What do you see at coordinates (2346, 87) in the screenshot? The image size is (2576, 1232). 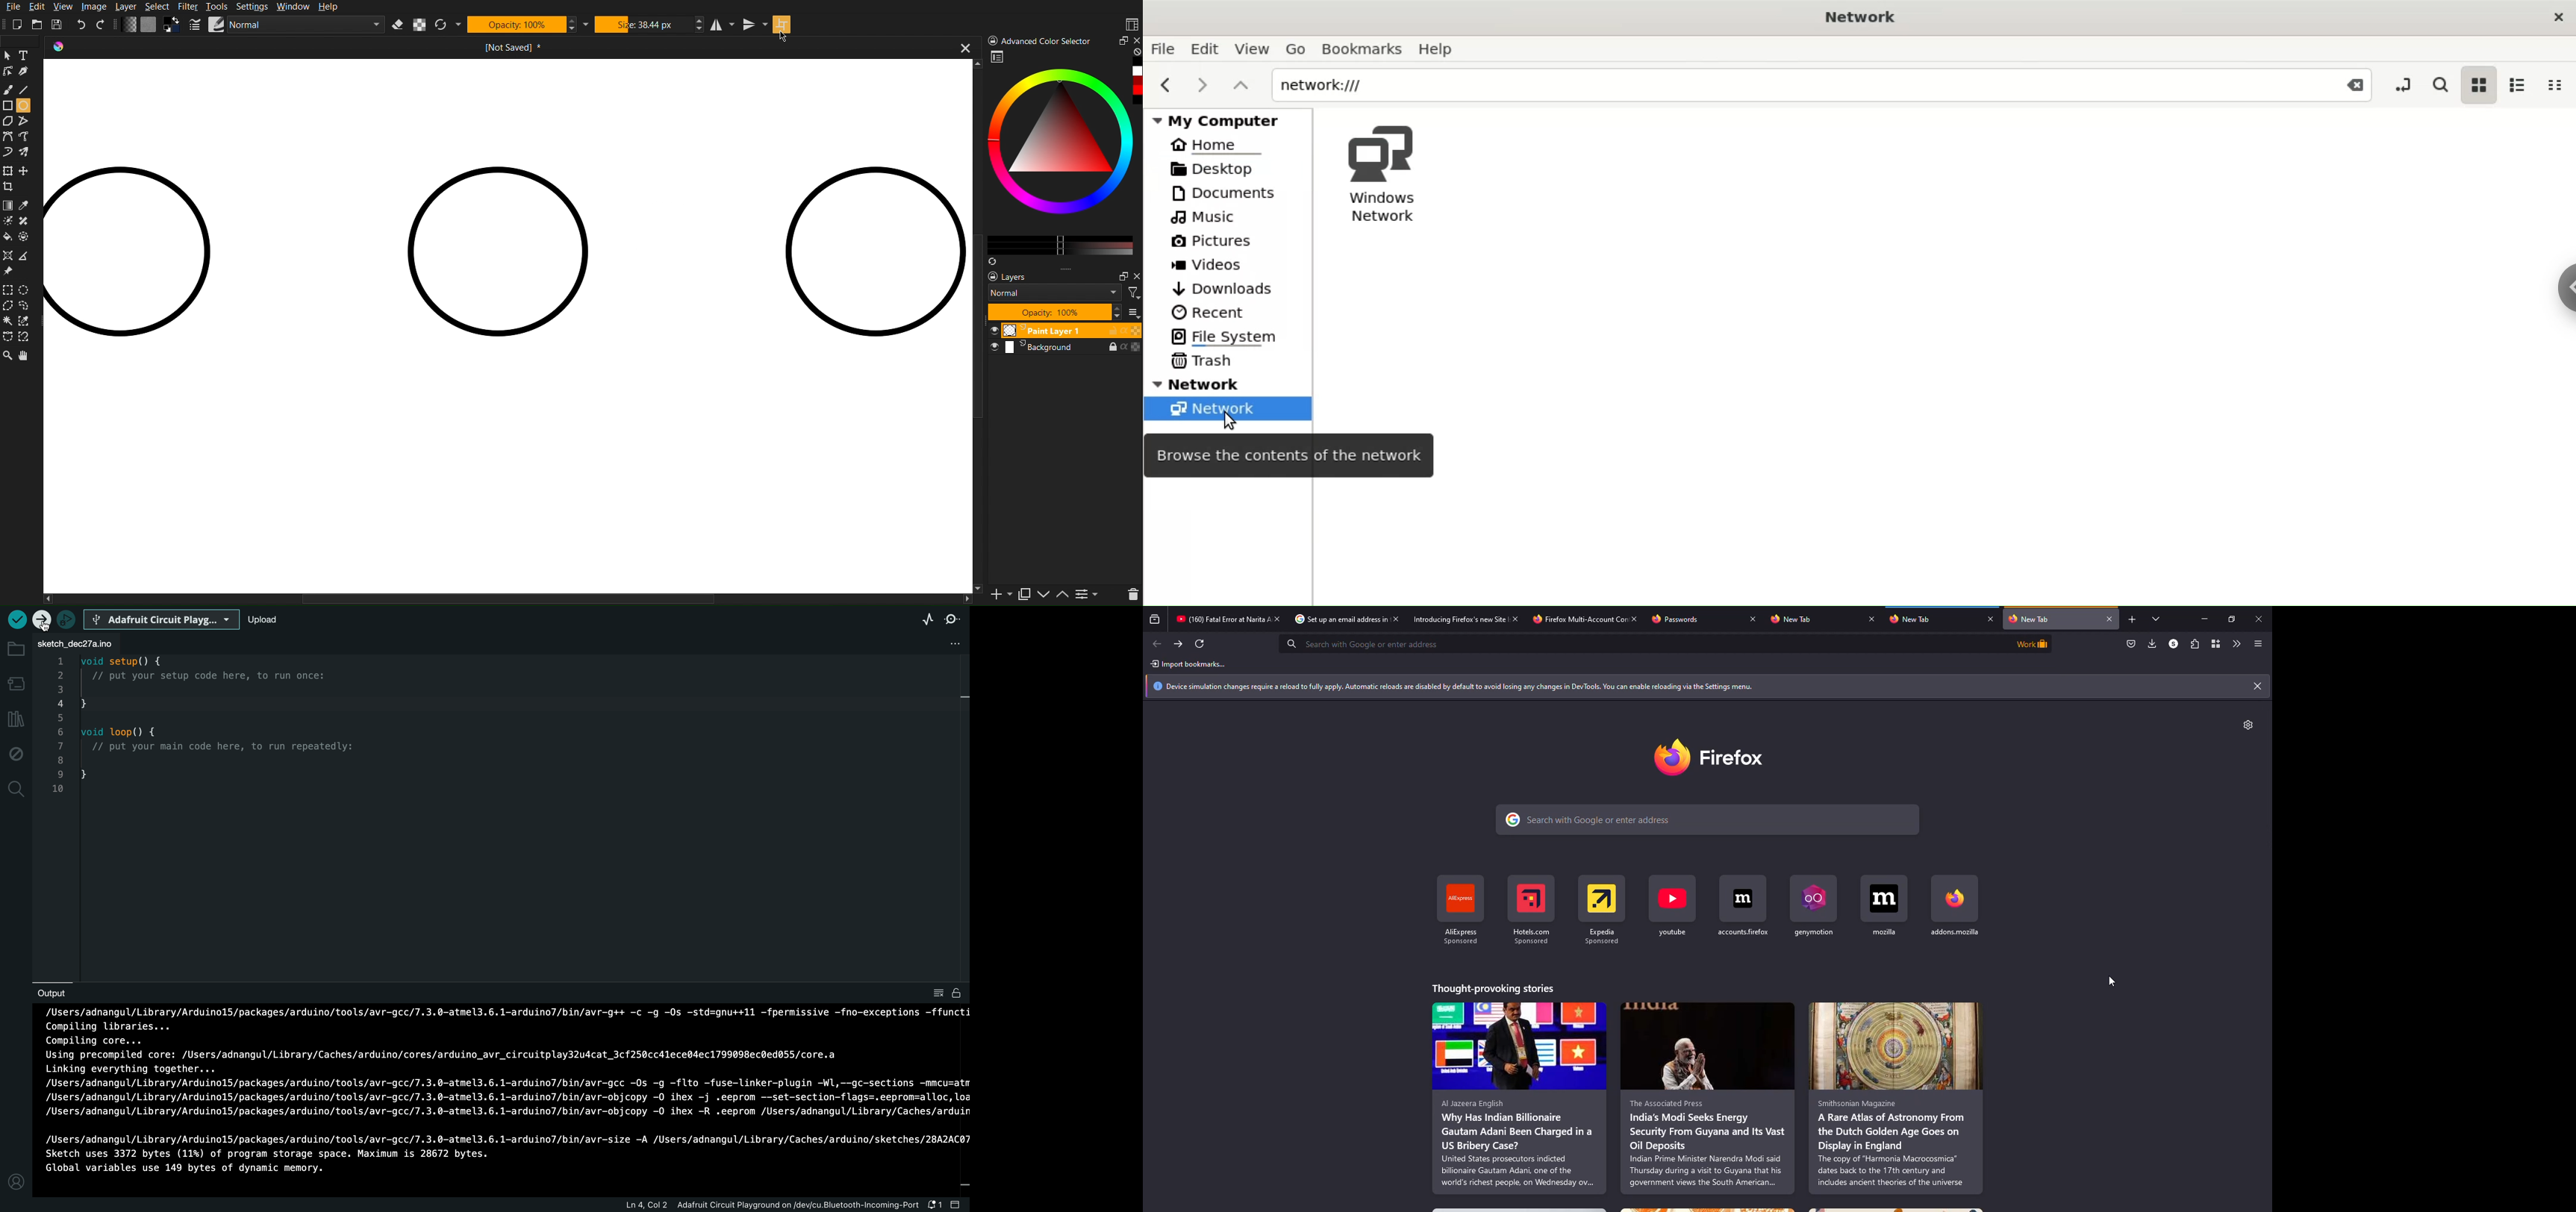 I see `Close` at bounding box center [2346, 87].